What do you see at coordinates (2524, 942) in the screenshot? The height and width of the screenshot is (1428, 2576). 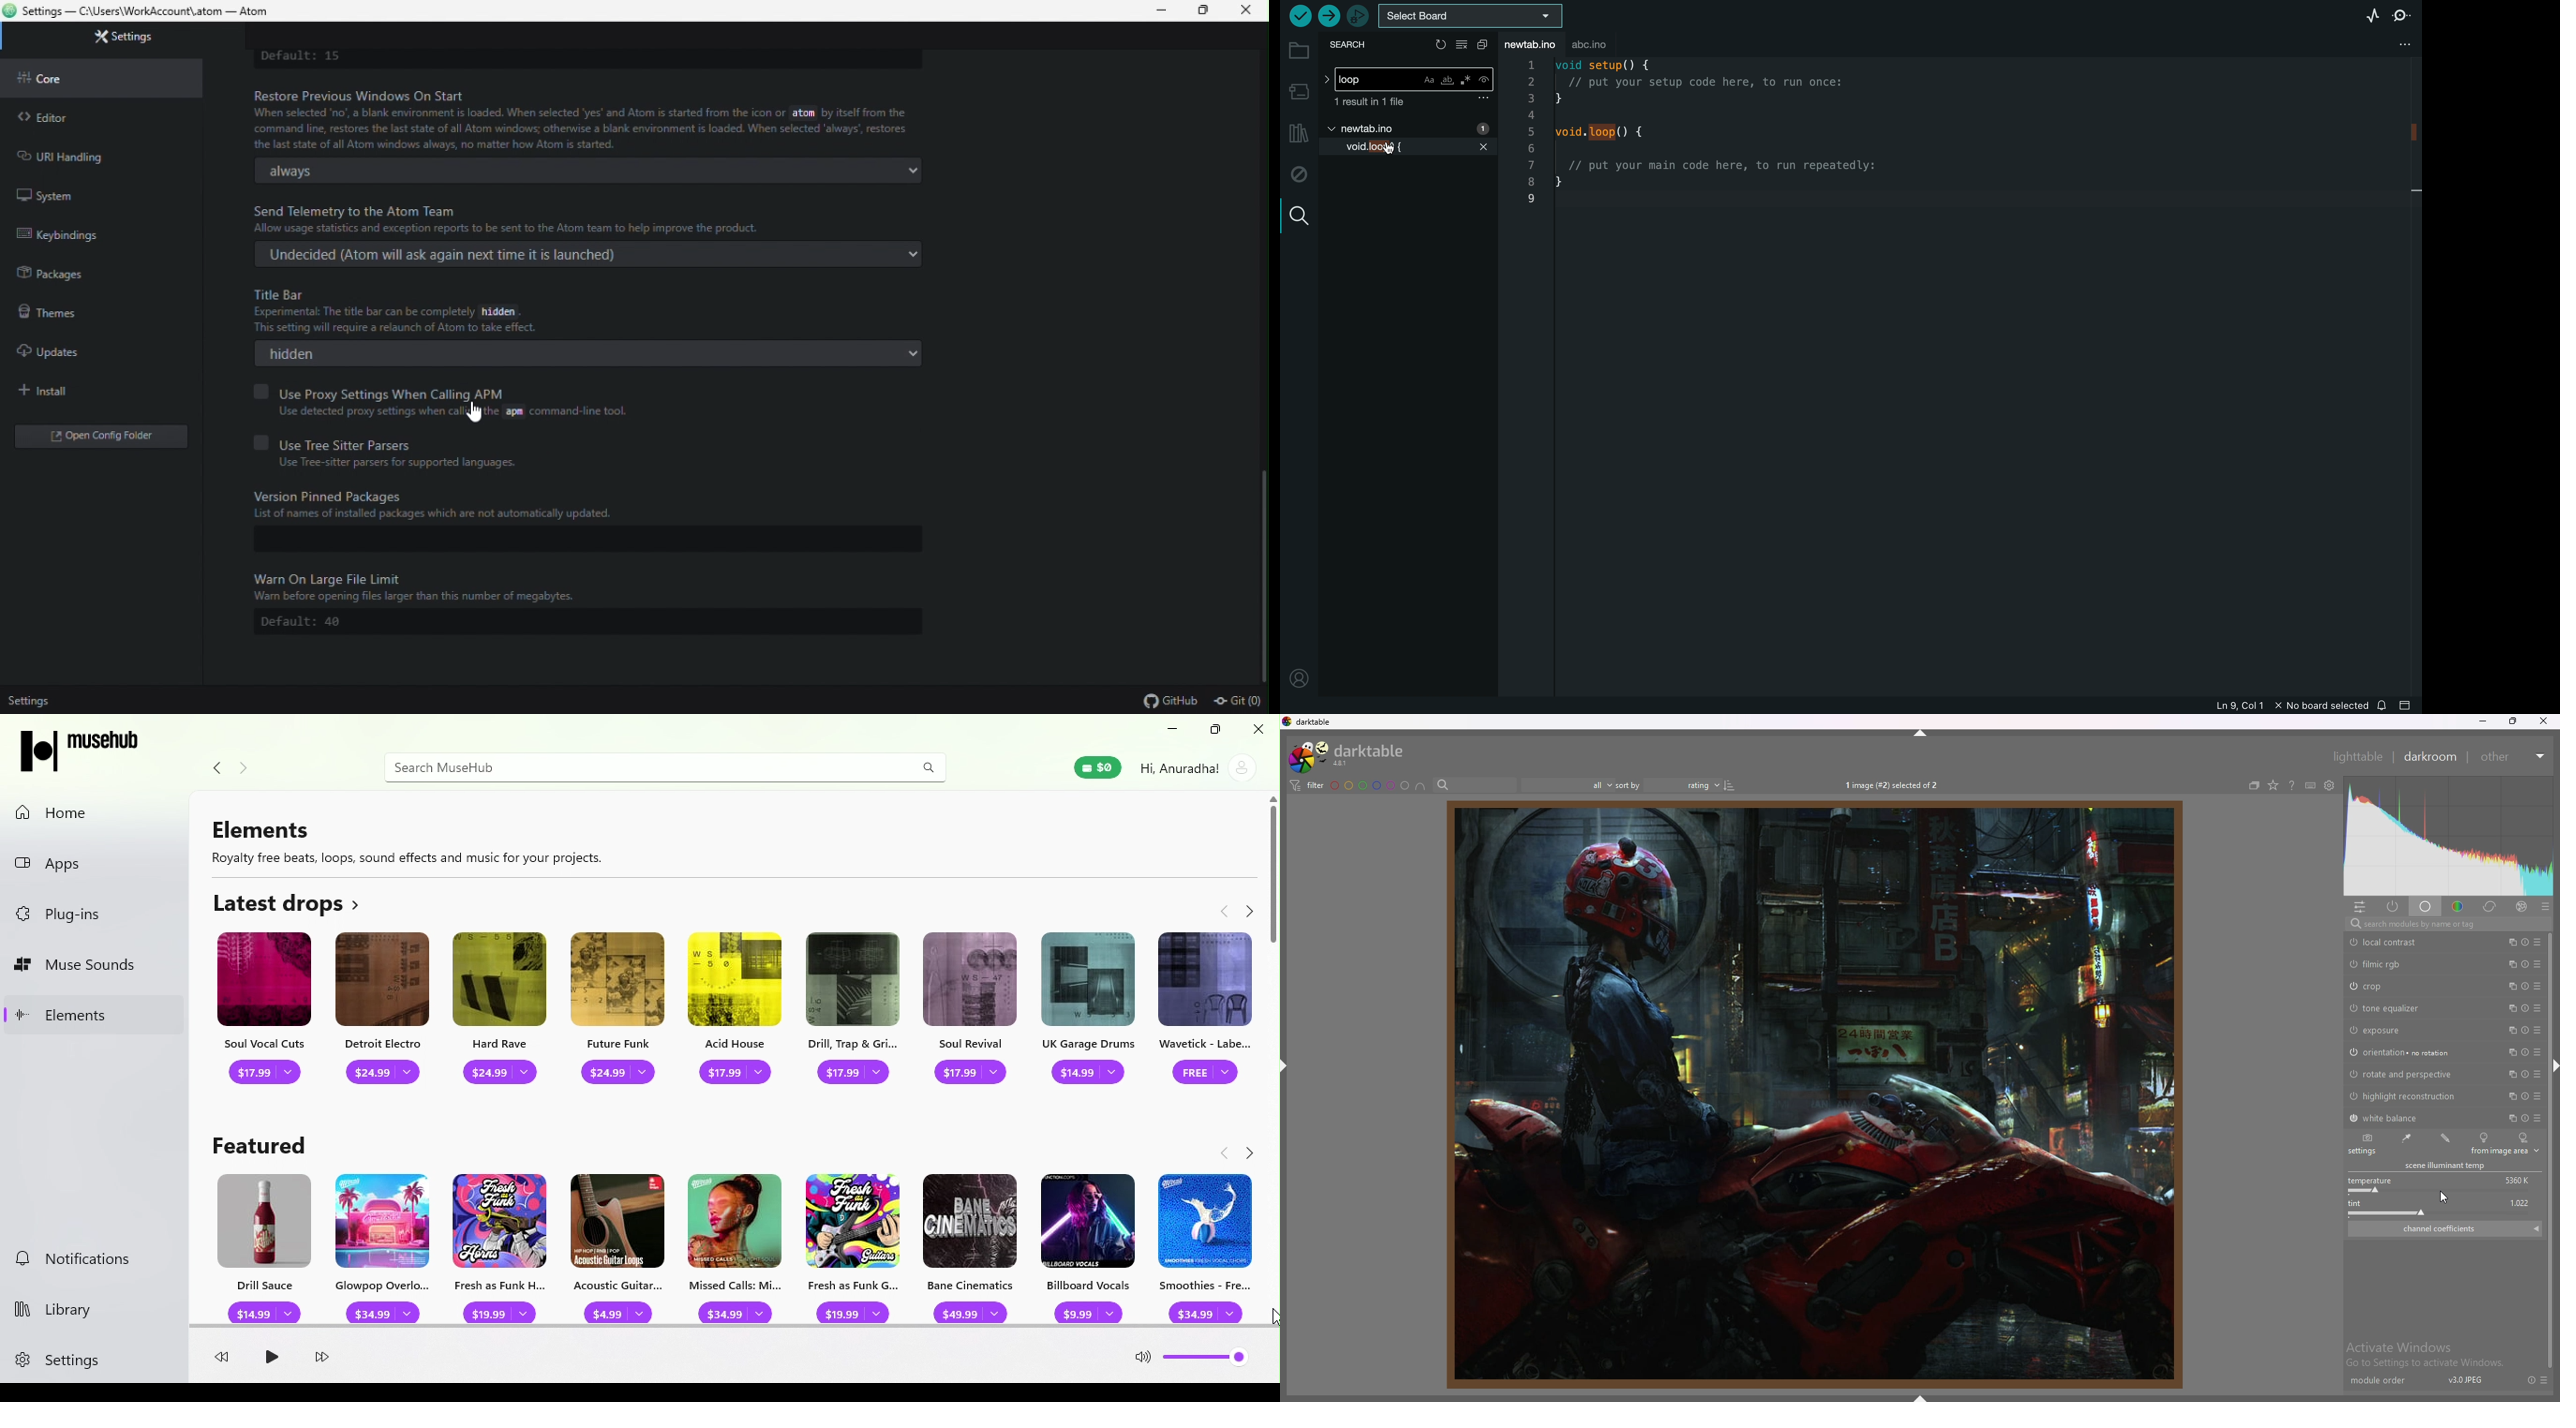 I see `reset` at bounding box center [2524, 942].